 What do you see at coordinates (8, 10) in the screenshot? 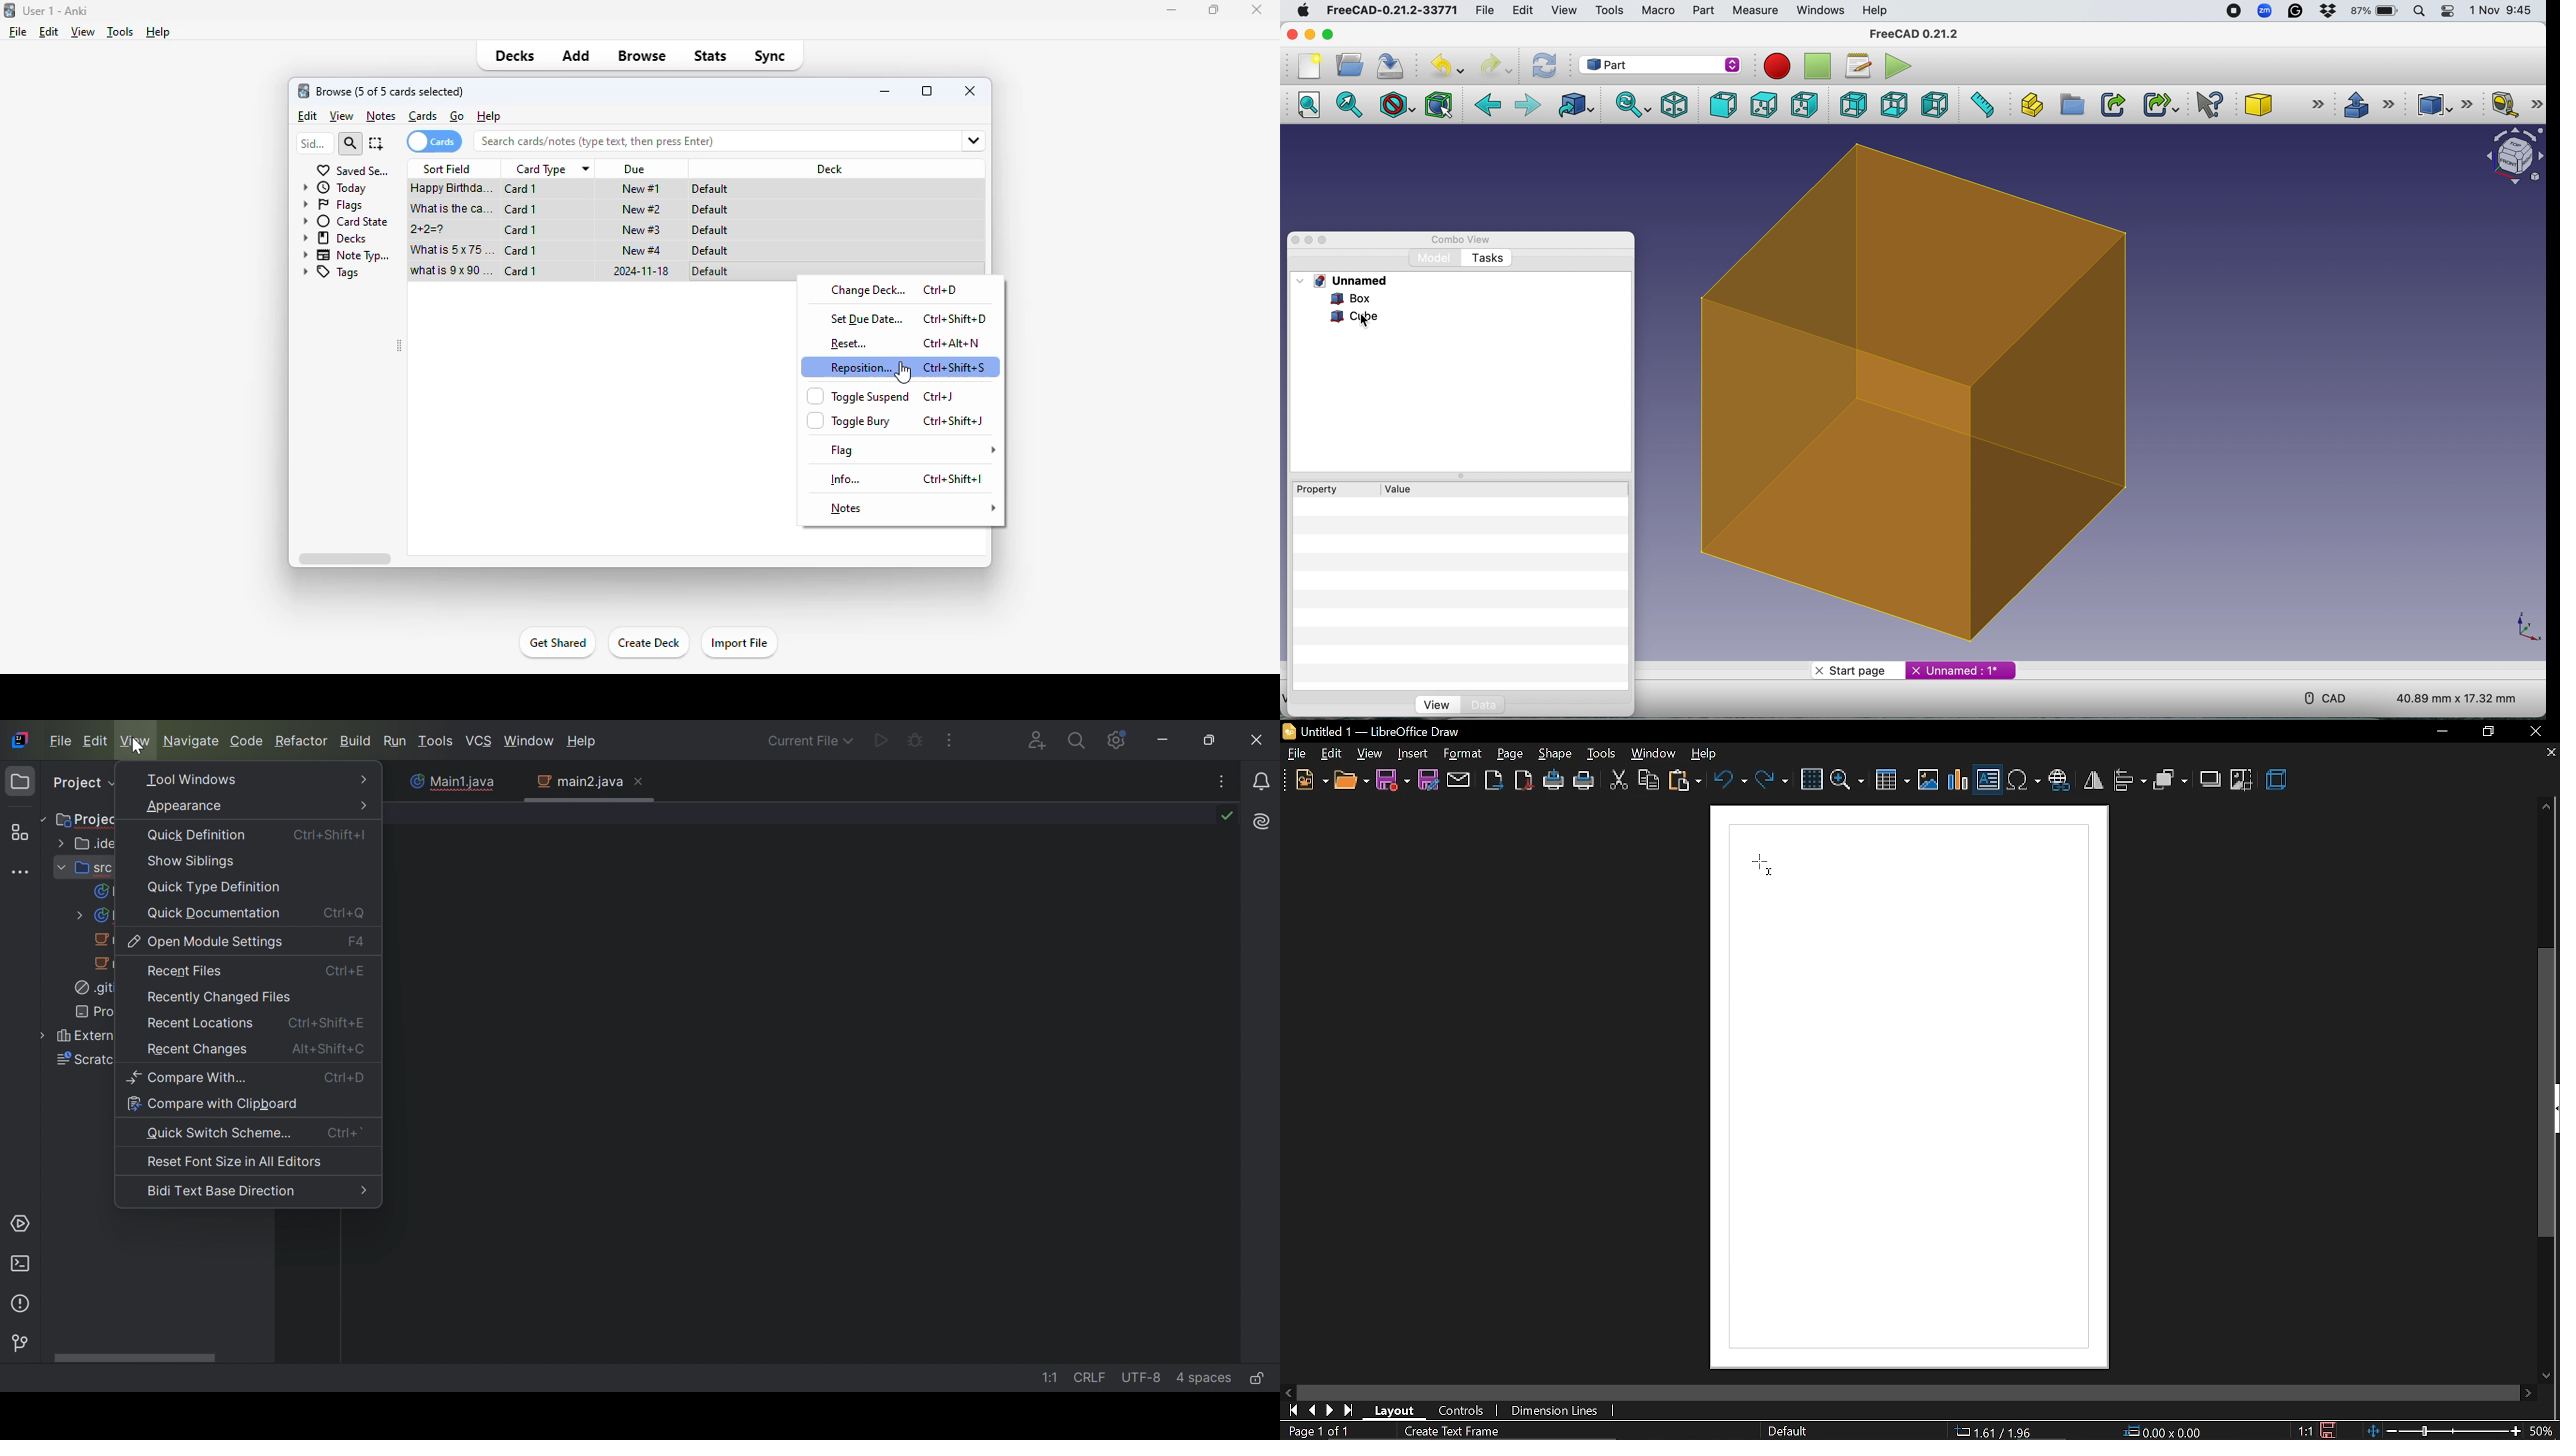
I see `logo` at bounding box center [8, 10].